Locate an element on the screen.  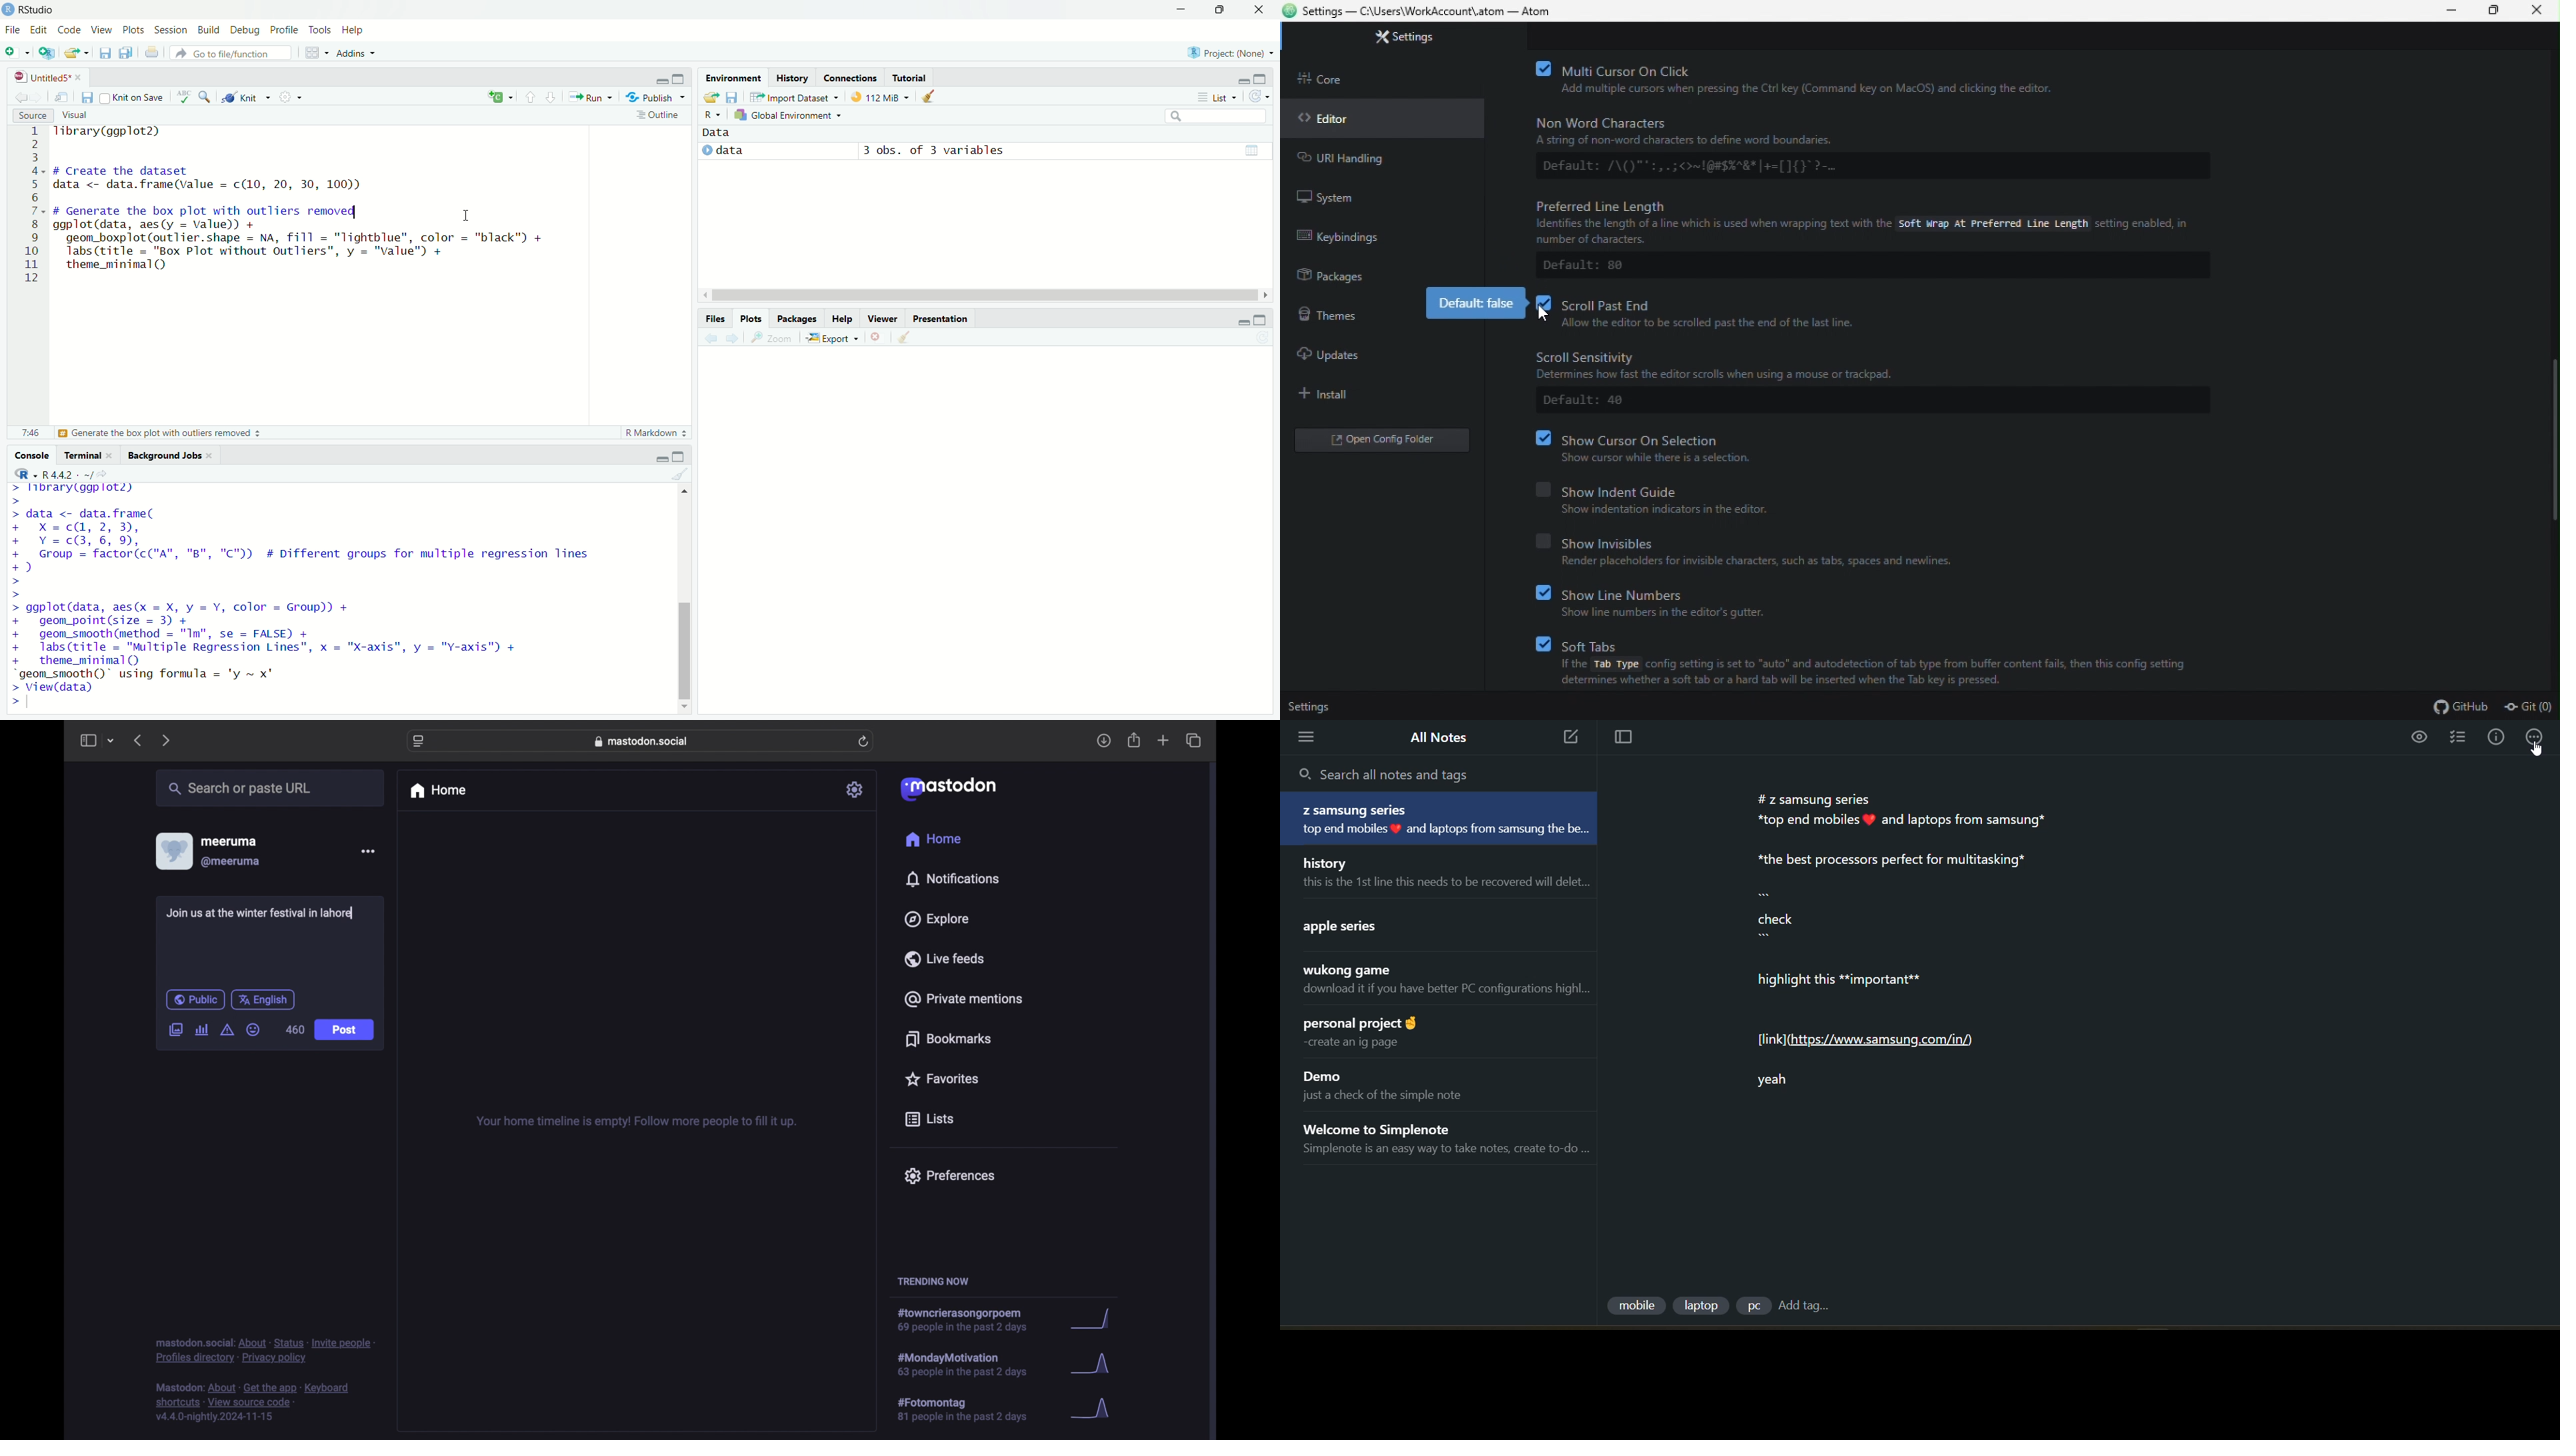
Show indent guide is located at coordinates (1698, 488).